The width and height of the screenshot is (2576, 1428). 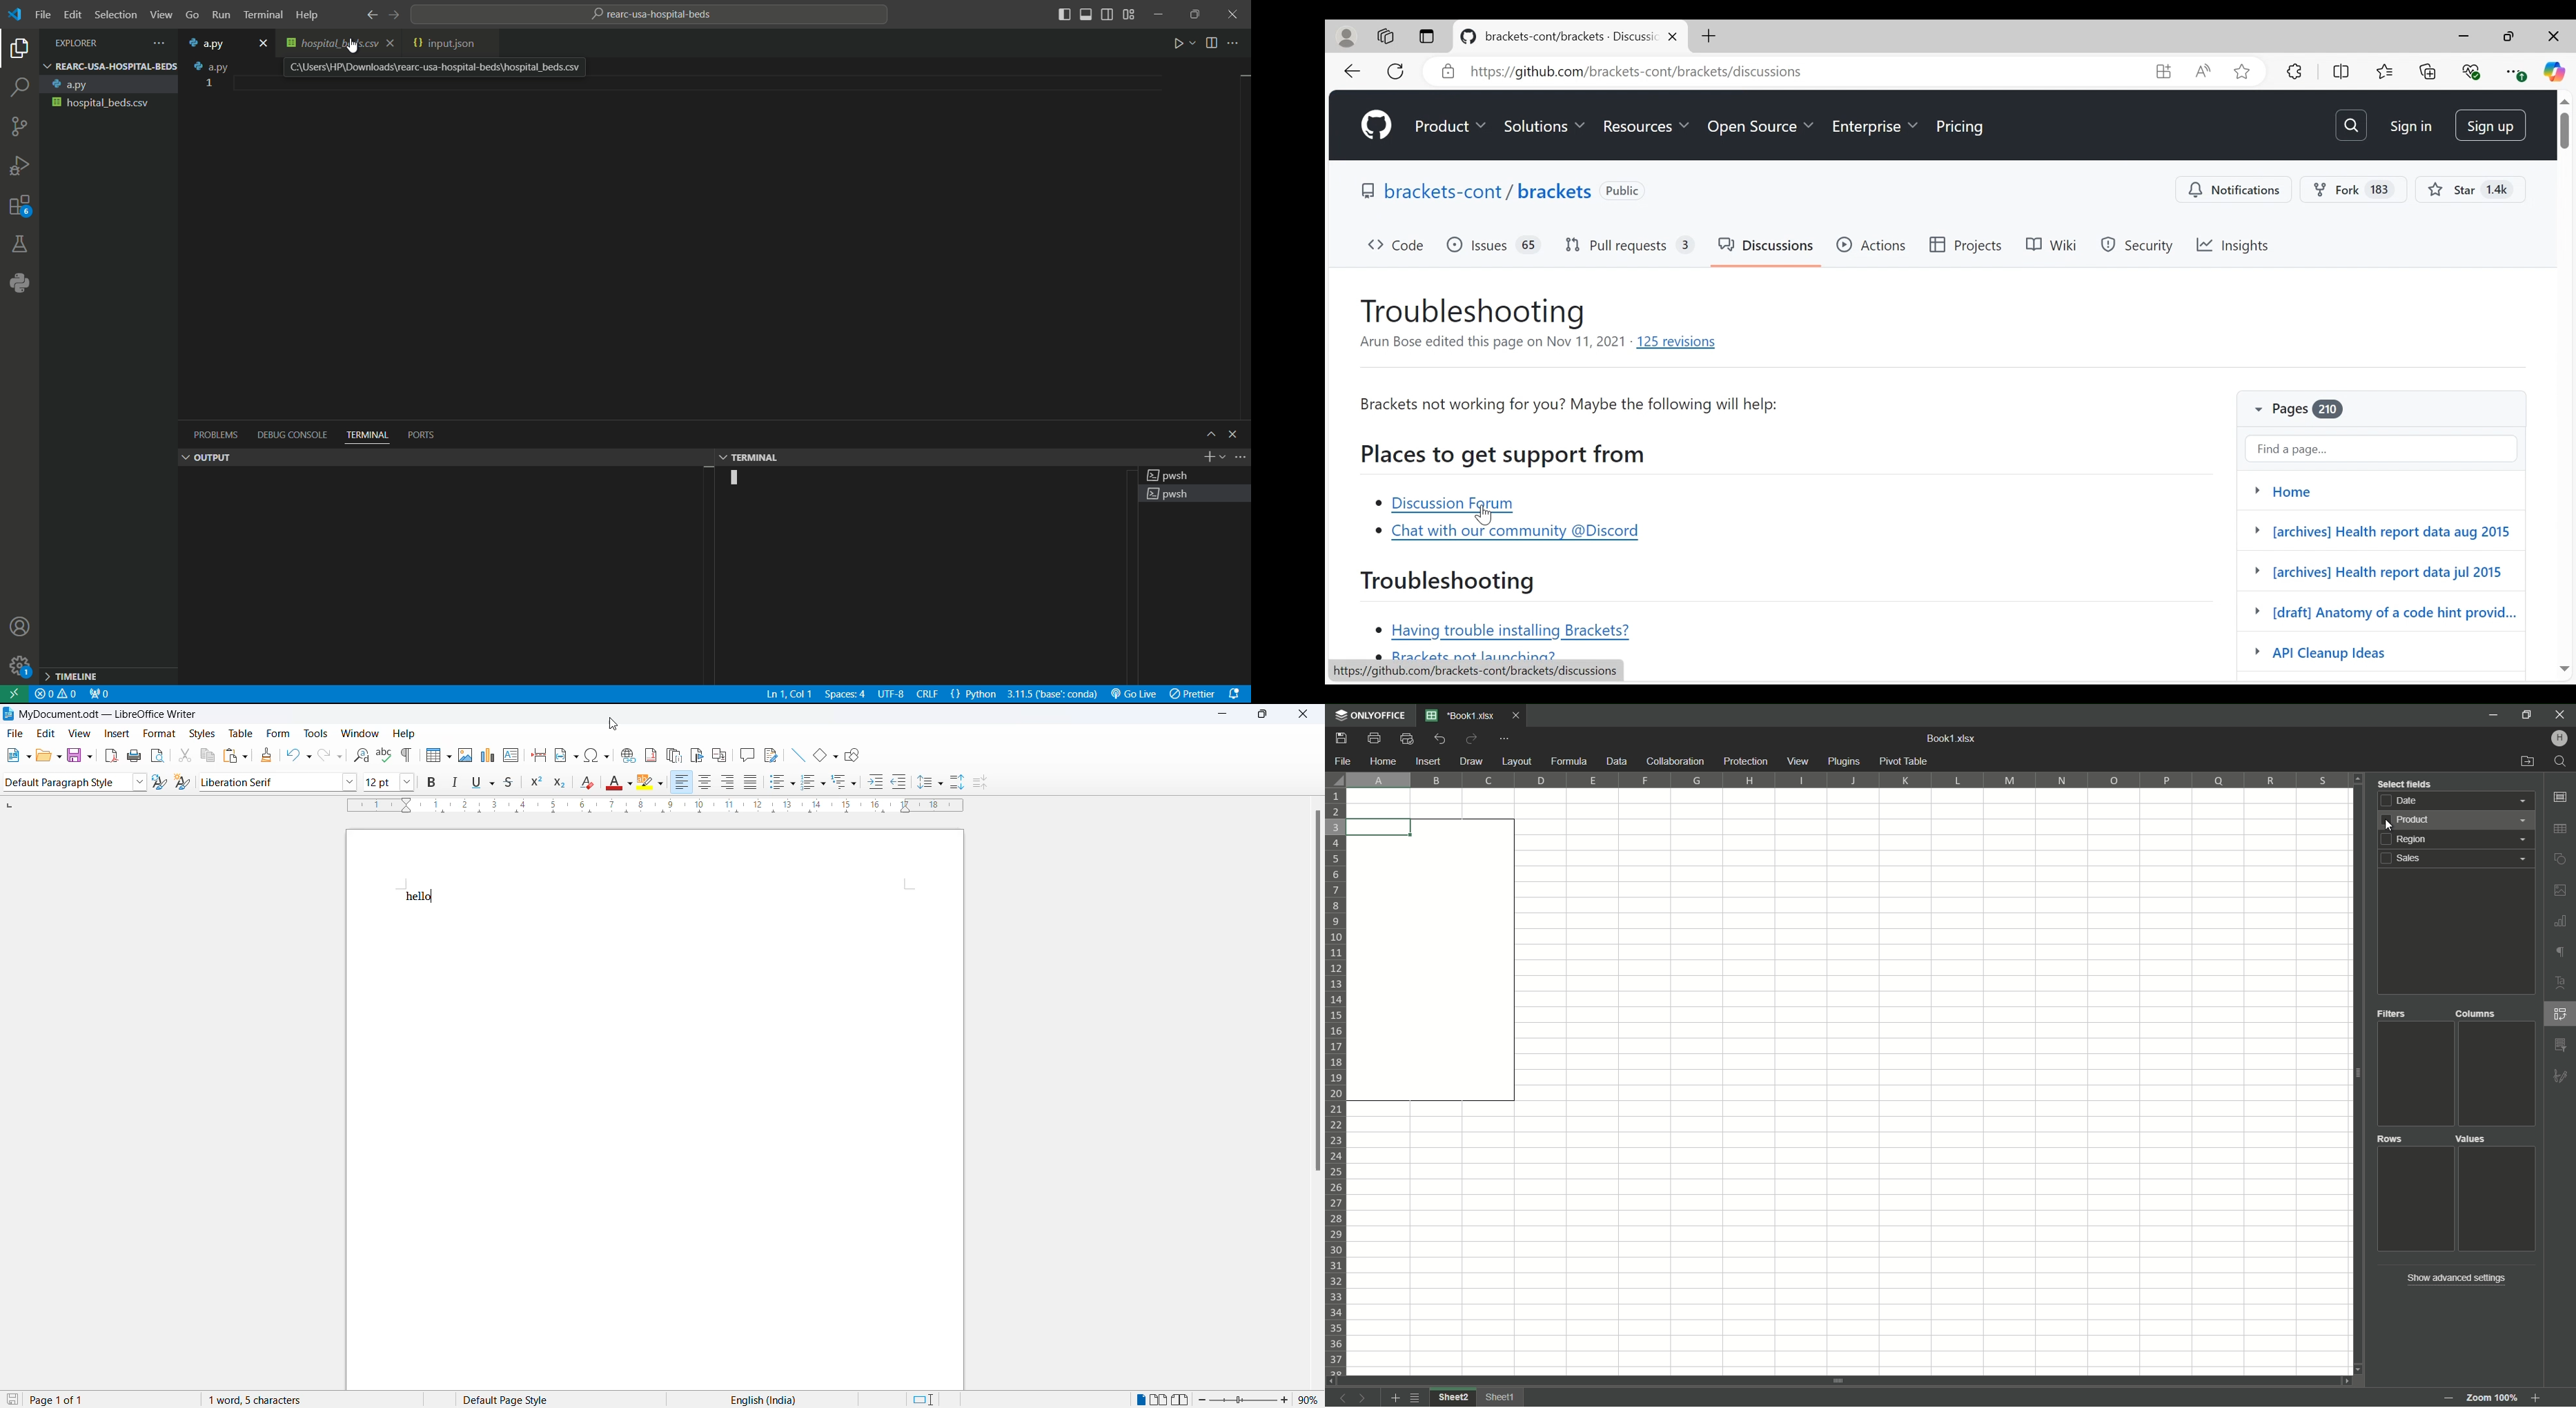 I want to click on Brackets not working for you? Maybe the following will help, so click(x=1569, y=405).